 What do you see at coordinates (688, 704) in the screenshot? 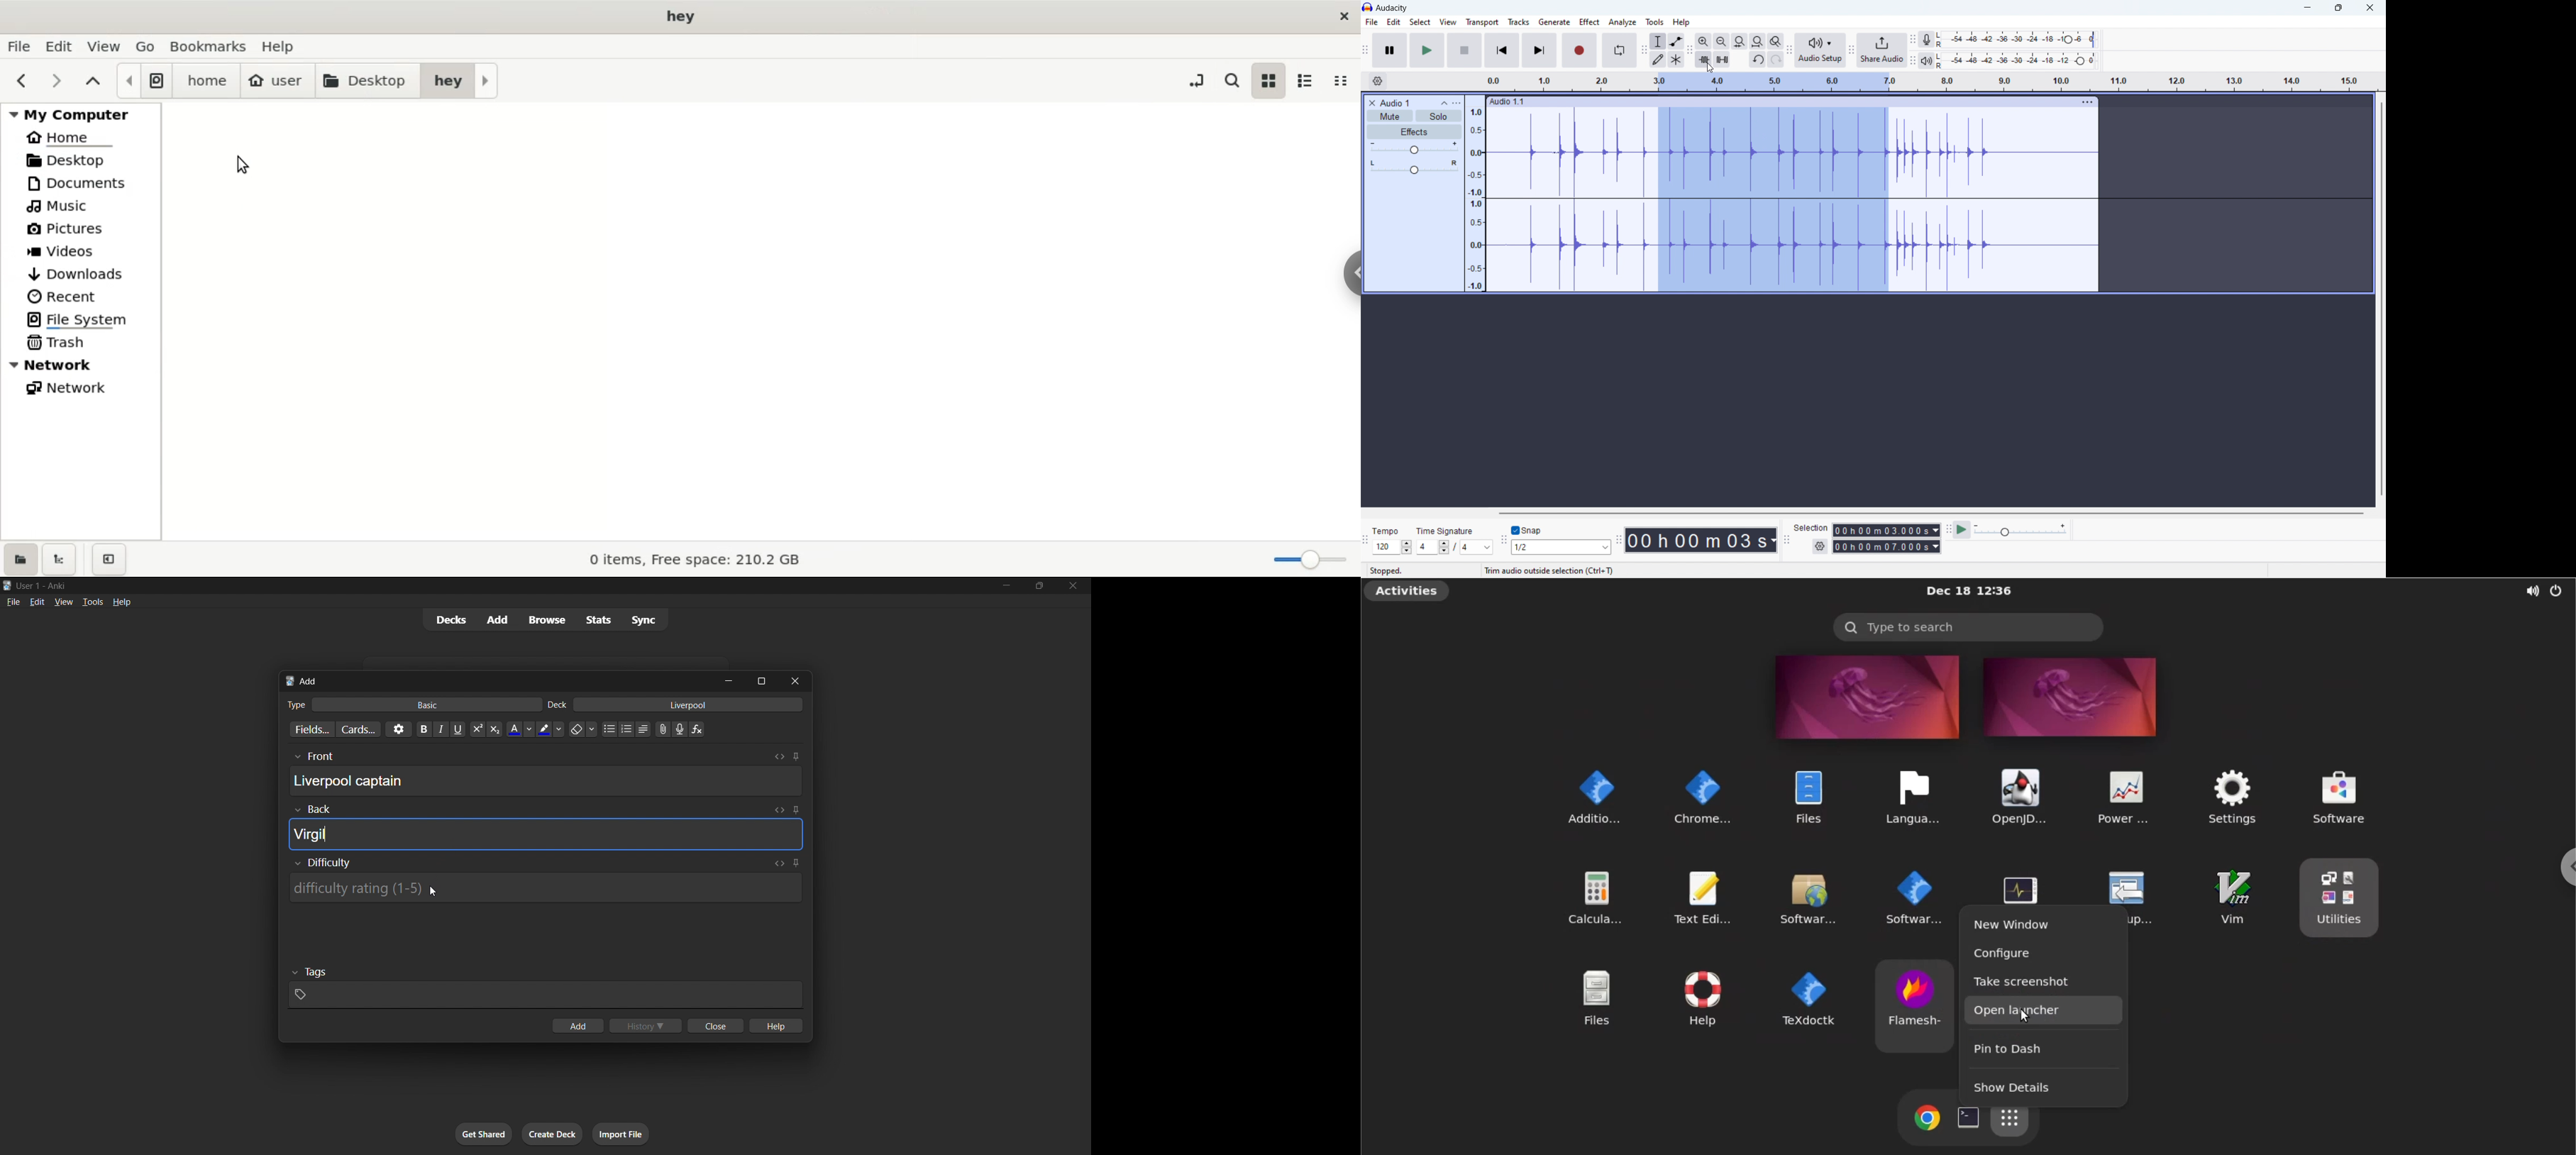
I see `card deck input` at bounding box center [688, 704].